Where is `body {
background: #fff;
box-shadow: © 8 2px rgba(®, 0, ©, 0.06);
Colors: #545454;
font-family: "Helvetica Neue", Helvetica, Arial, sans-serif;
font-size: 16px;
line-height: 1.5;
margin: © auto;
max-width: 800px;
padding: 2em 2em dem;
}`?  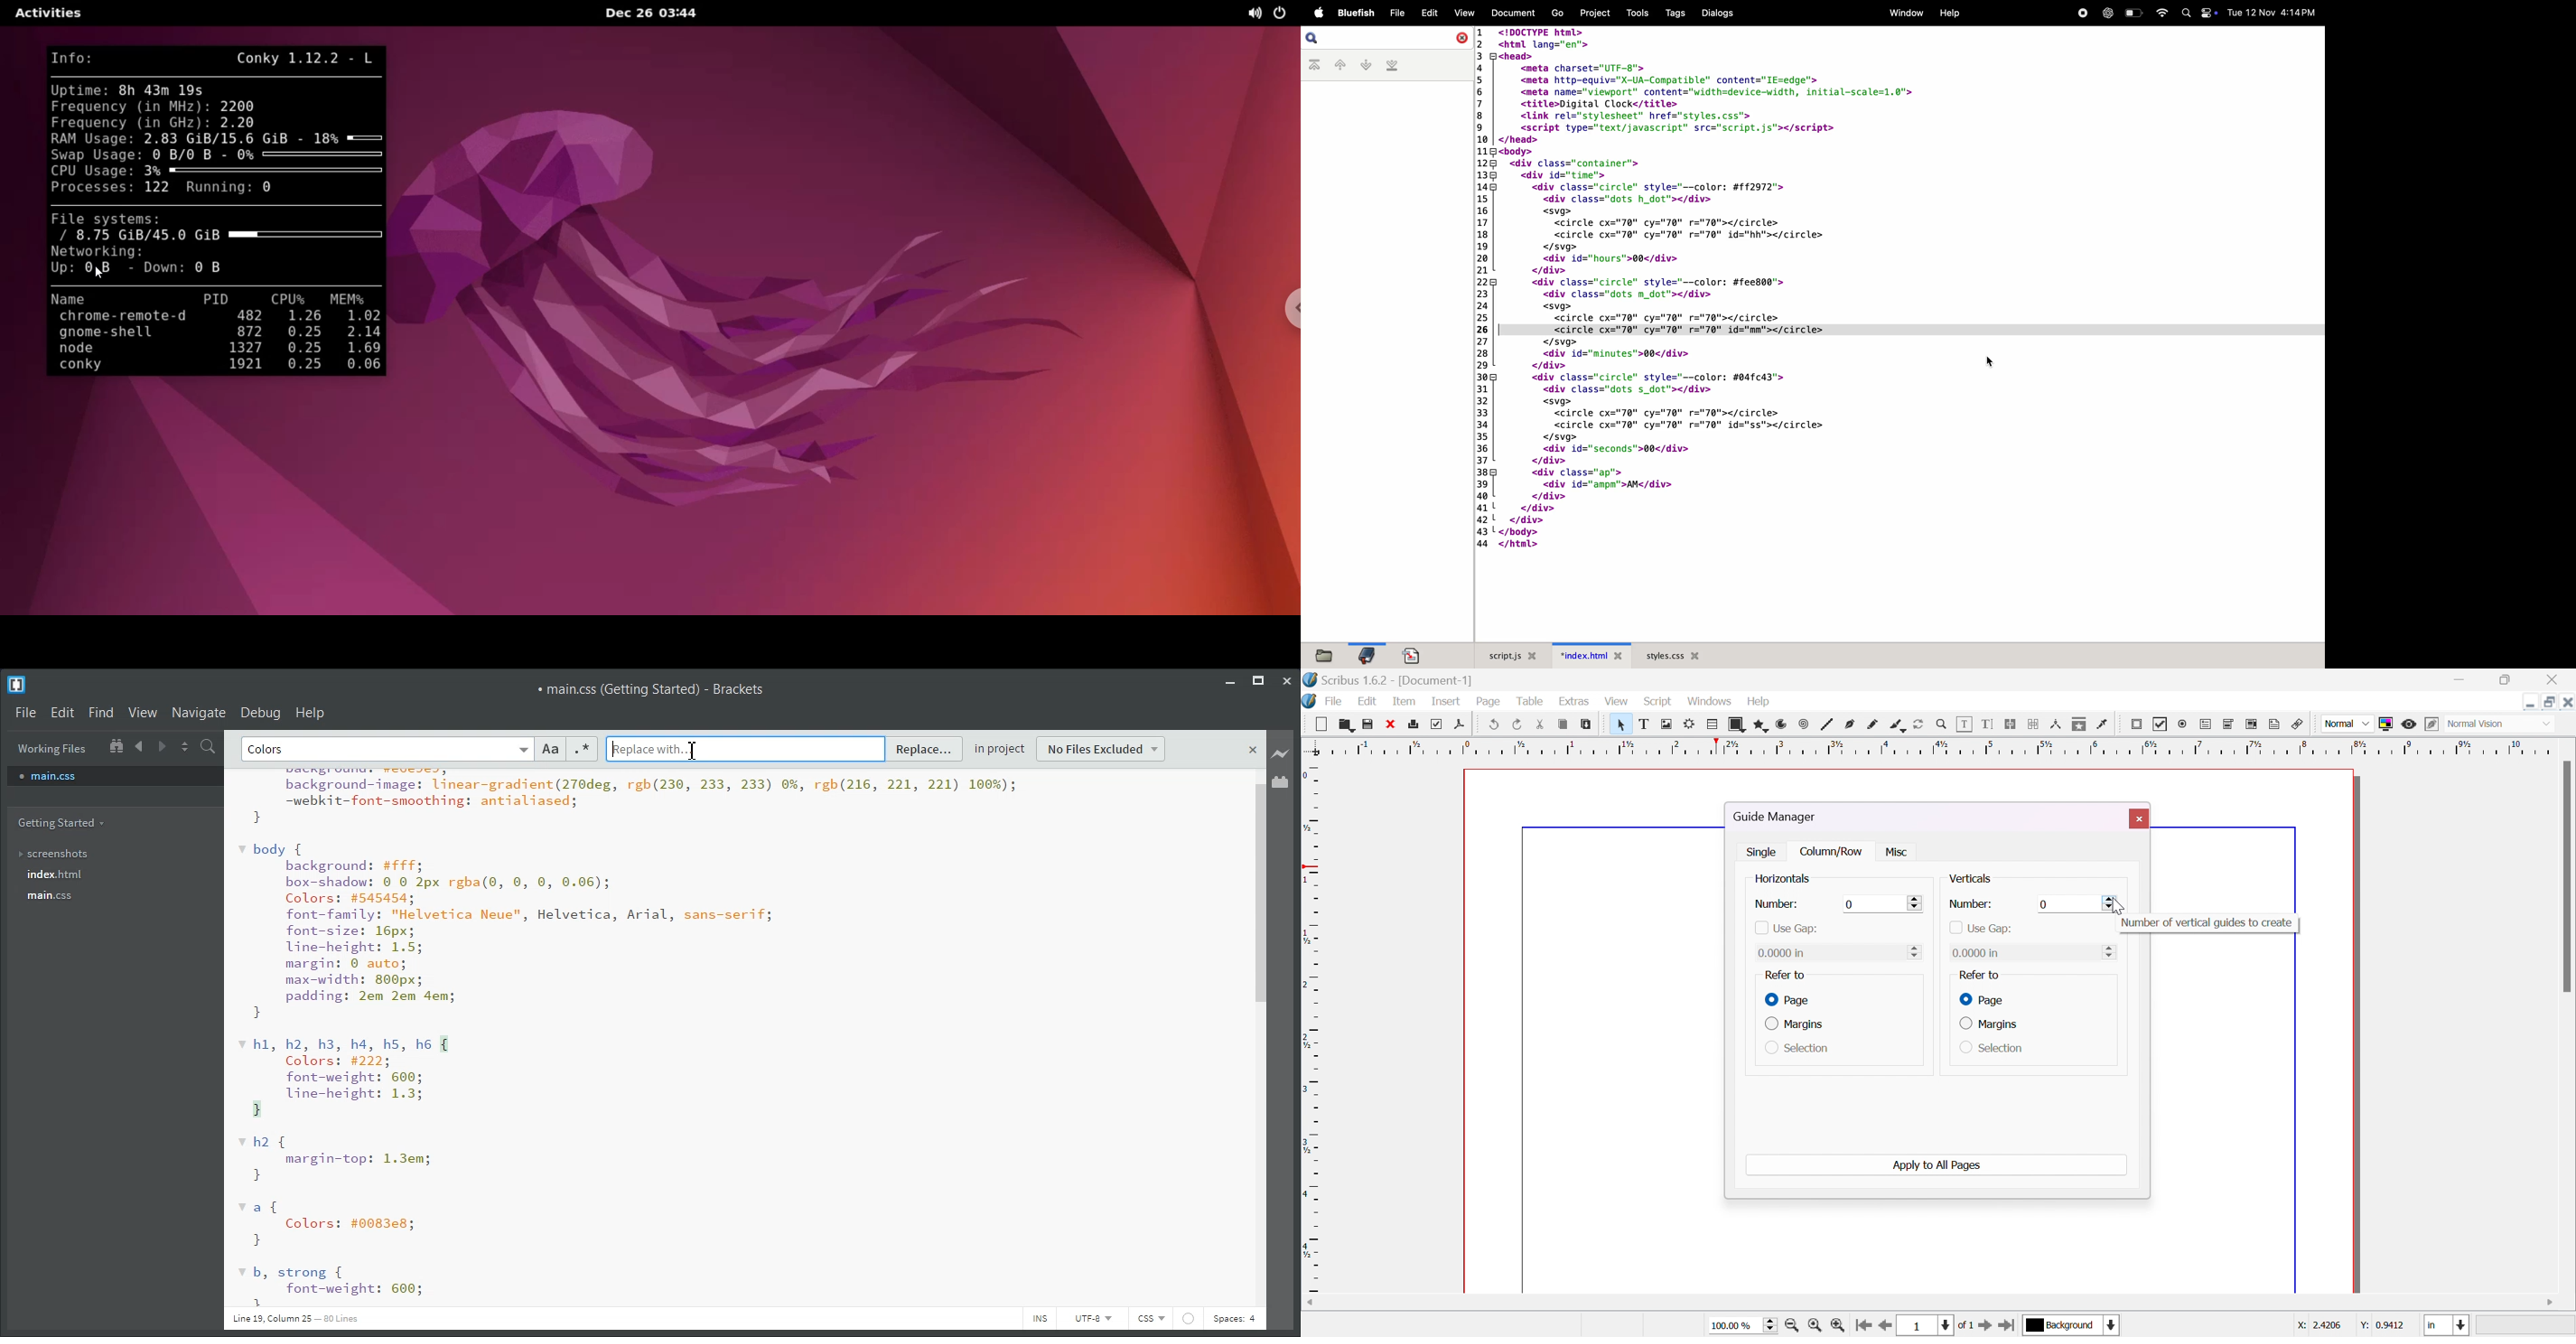 body {
background: #fff;
box-shadow: © 8 2px rgba(®, 0, ©, 0.06);
Colors: #545454;
font-family: "Helvetica Neue", Helvetica, Arial, sans-serif;
font-size: 16px;
line-height: 1.5;
margin: © auto;
max-width: 800px;
padding: 2em 2em dem;
} is located at coordinates (507, 931).